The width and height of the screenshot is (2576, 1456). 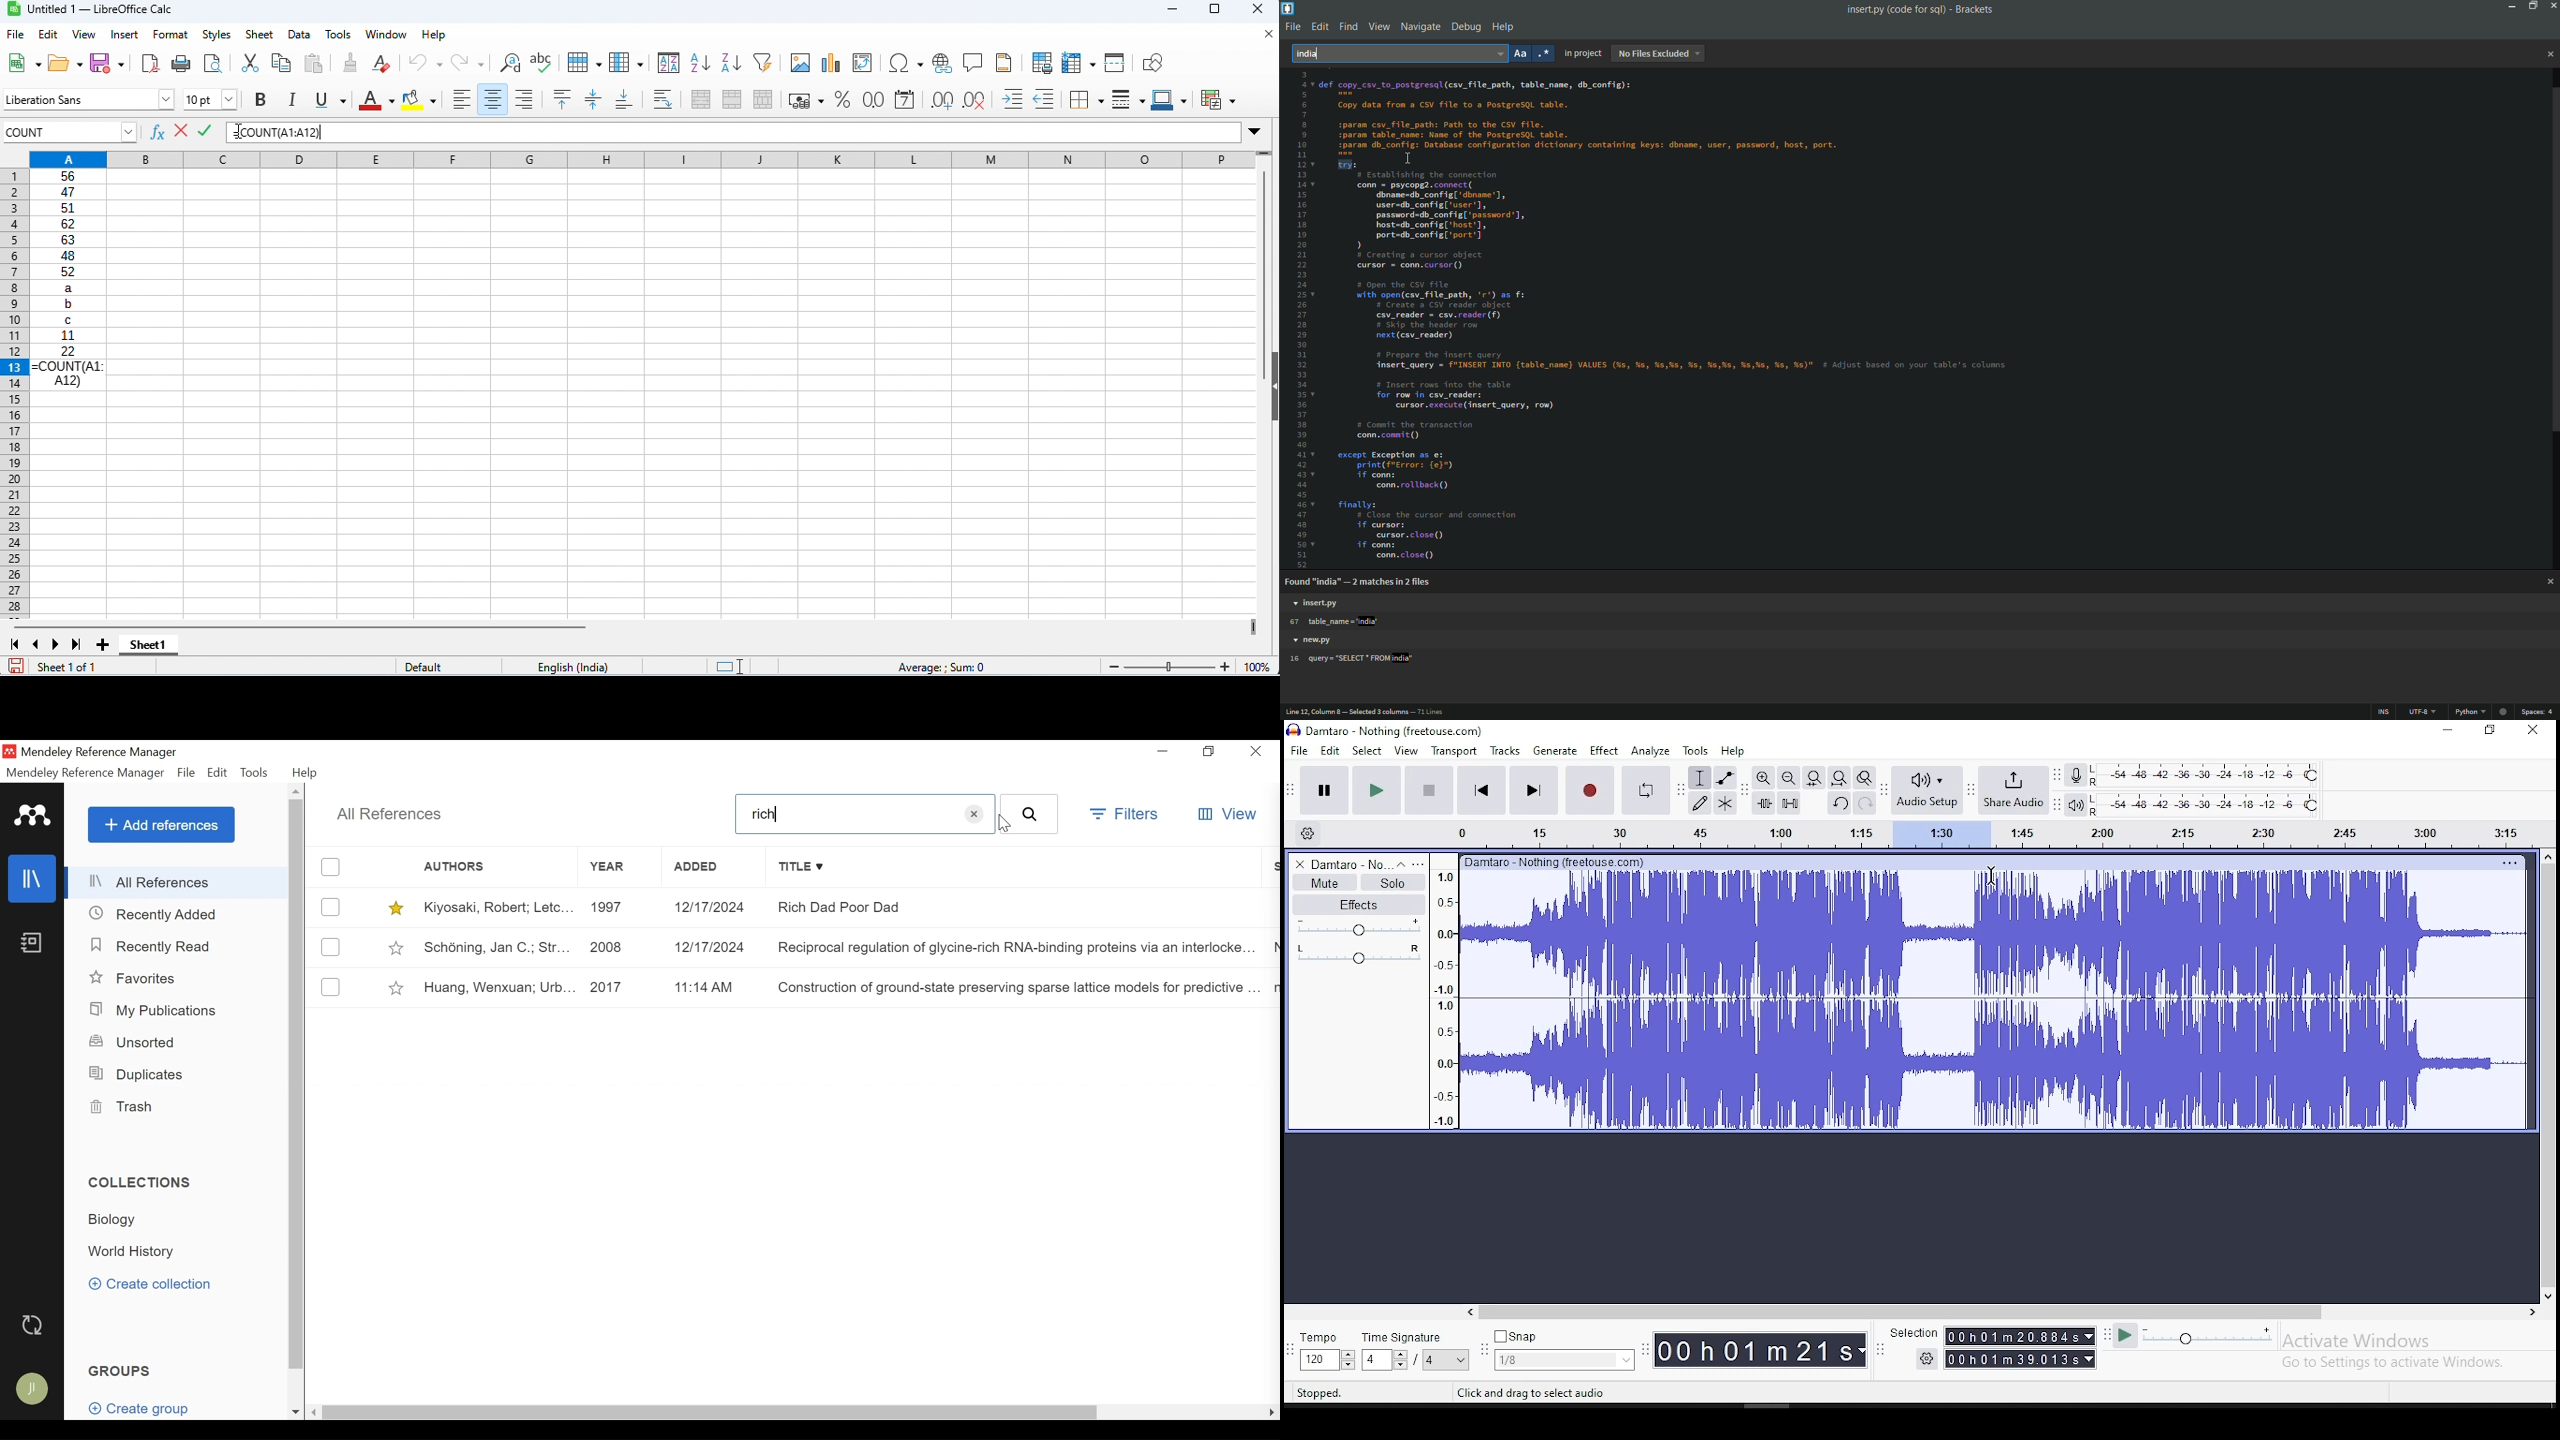 I want to click on wrap text, so click(x=662, y=99).